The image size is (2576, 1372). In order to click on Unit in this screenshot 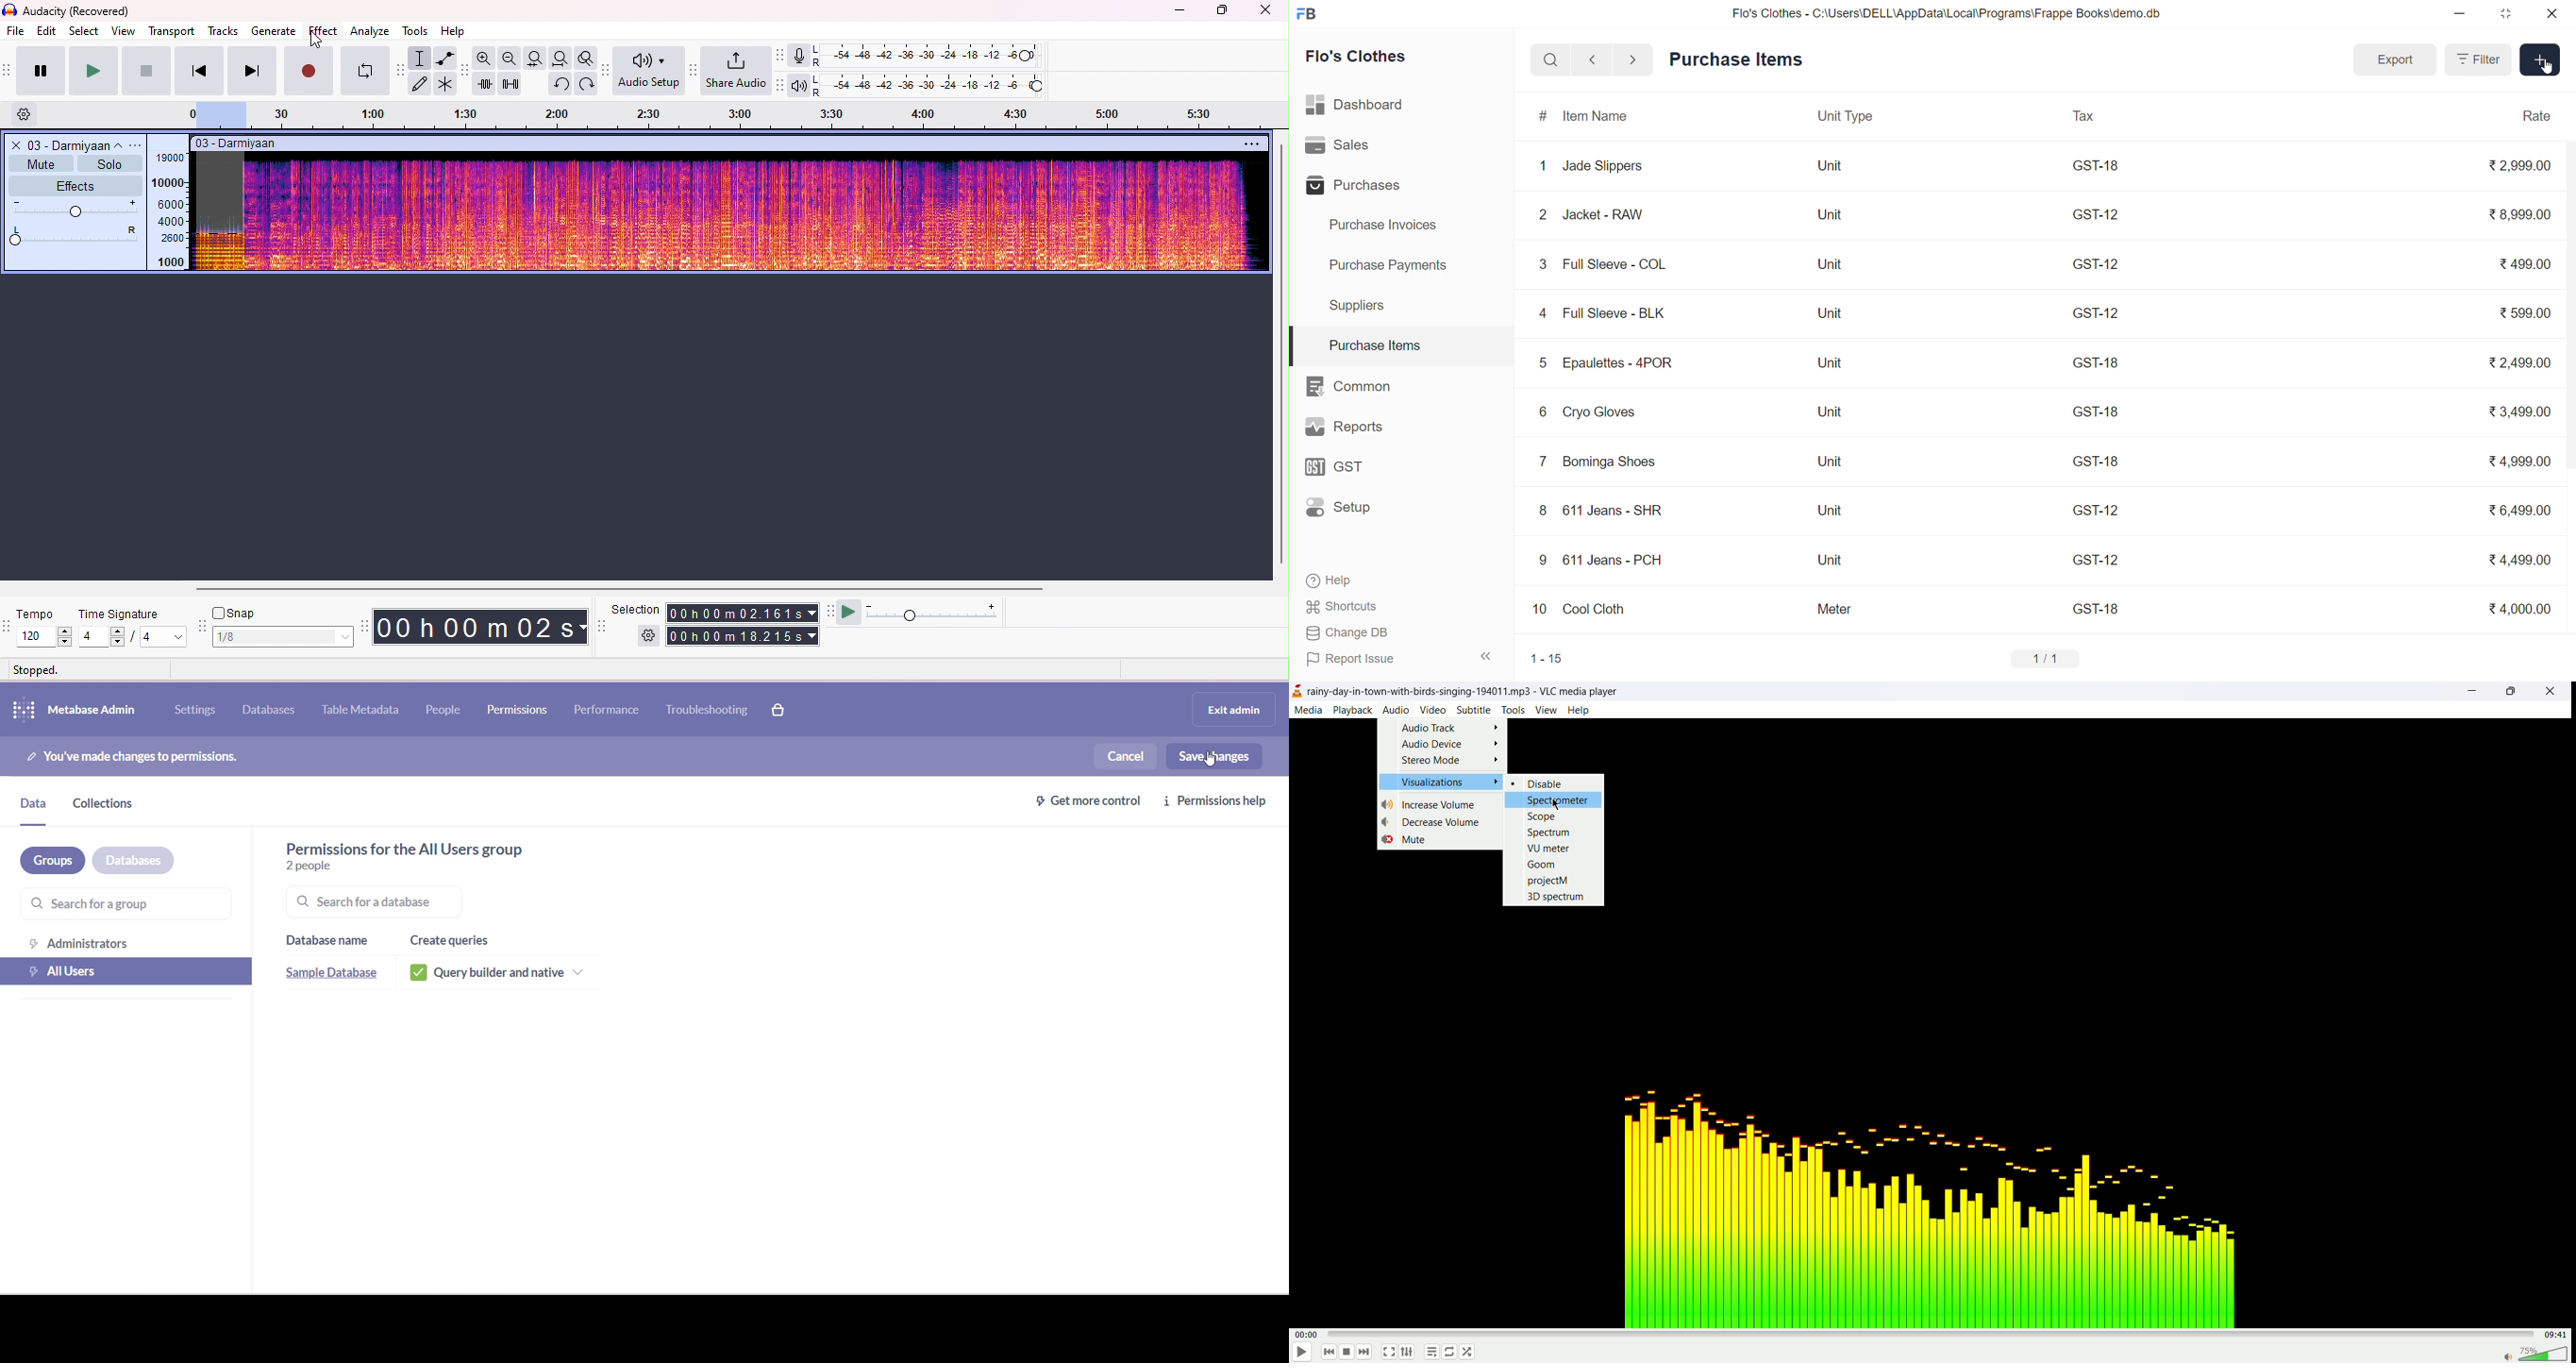, I will do `click(1829, 366)`.